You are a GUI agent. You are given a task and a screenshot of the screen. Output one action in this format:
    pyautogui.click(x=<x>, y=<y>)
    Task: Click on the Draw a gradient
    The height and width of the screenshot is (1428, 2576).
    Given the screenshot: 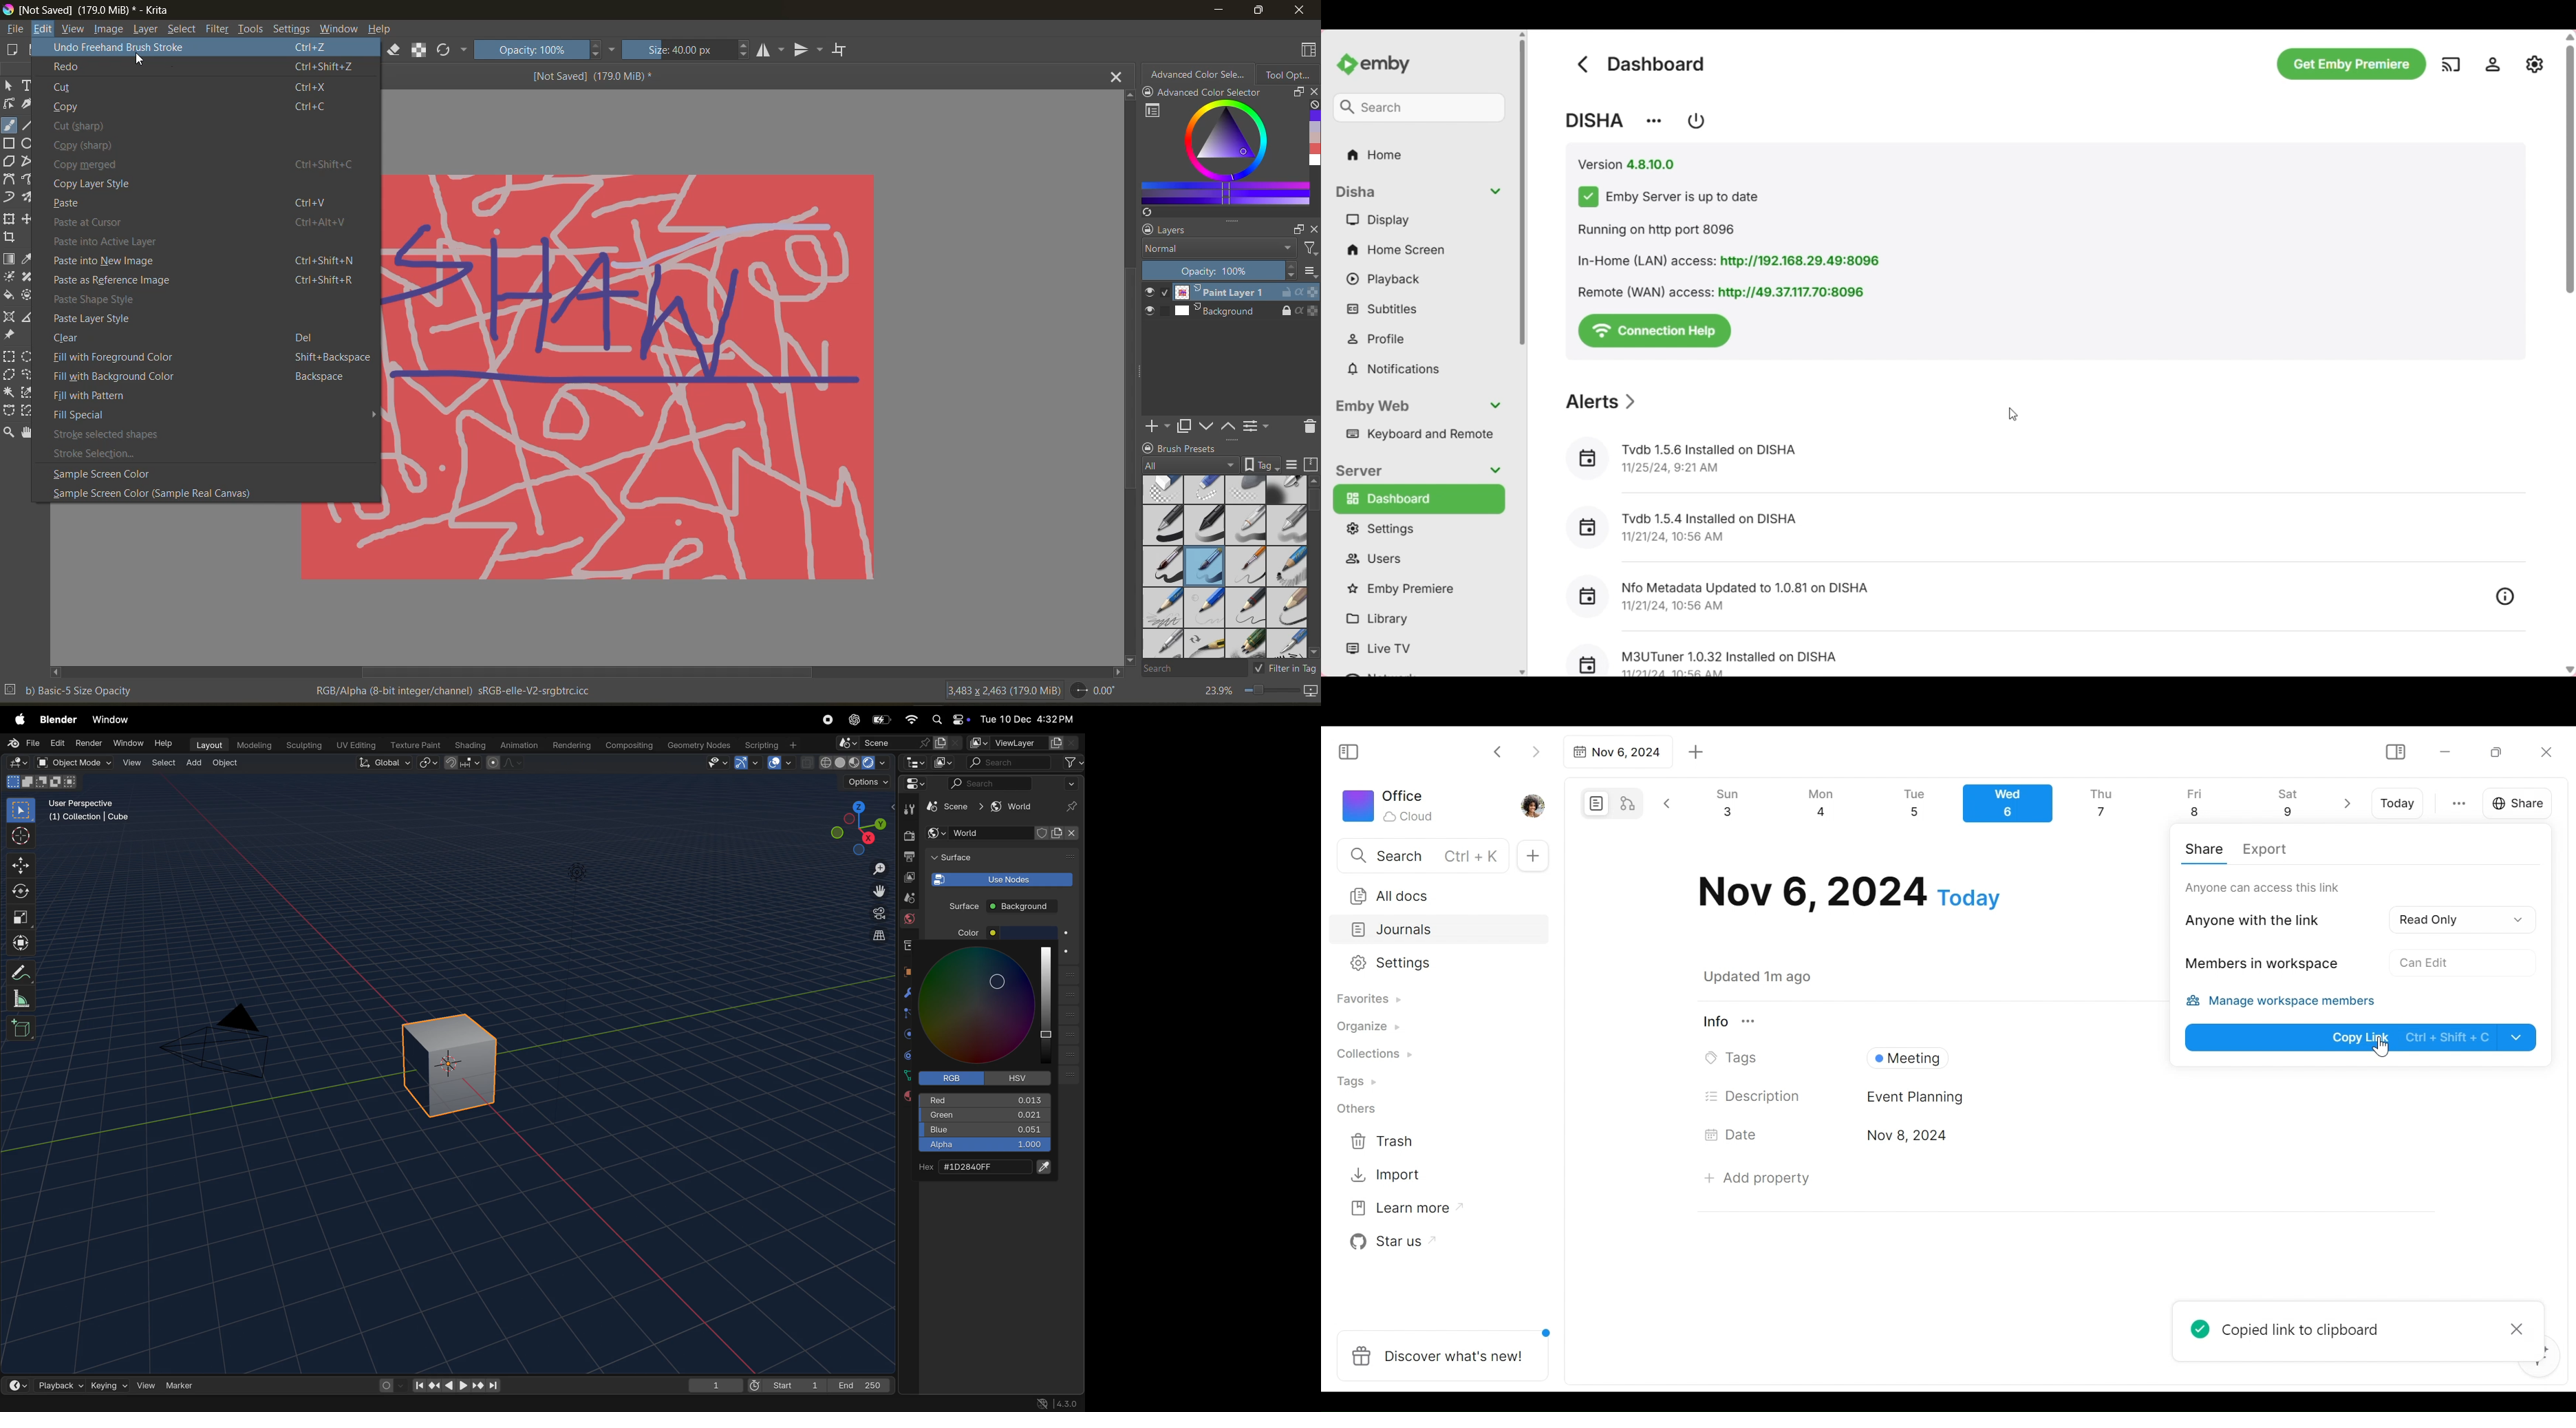 What is the action you would take?
    pyautogui.click(x=10, y=259)
    